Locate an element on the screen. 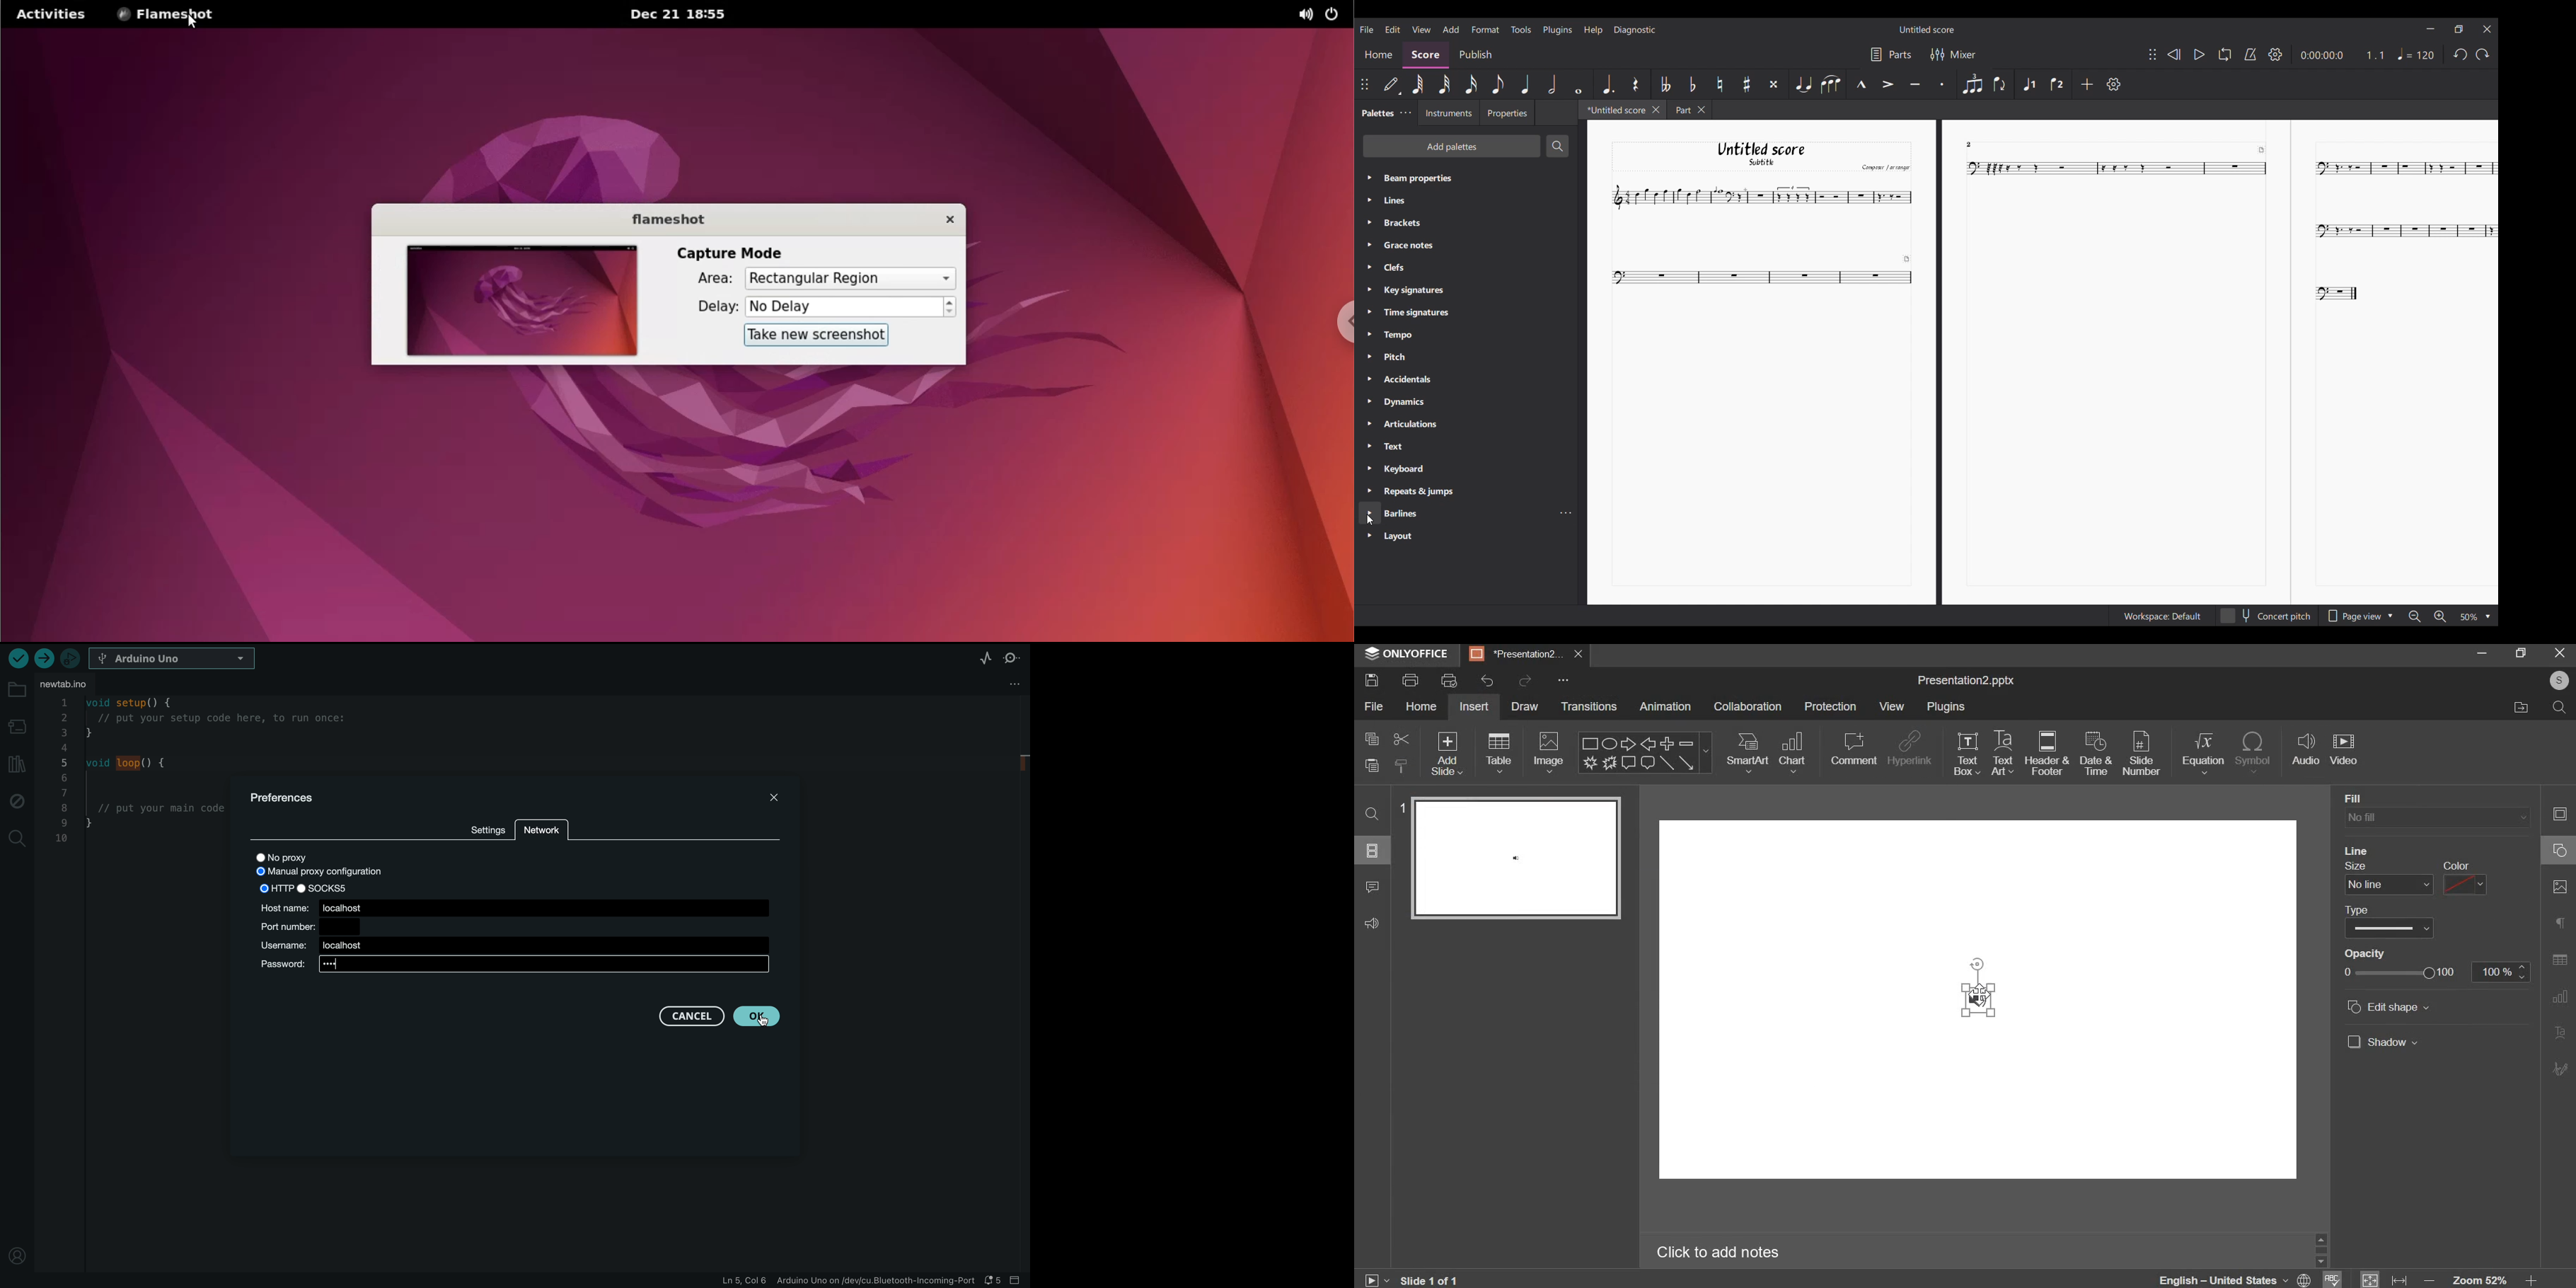  Presentation2 is located at coordinates (1515, 656).